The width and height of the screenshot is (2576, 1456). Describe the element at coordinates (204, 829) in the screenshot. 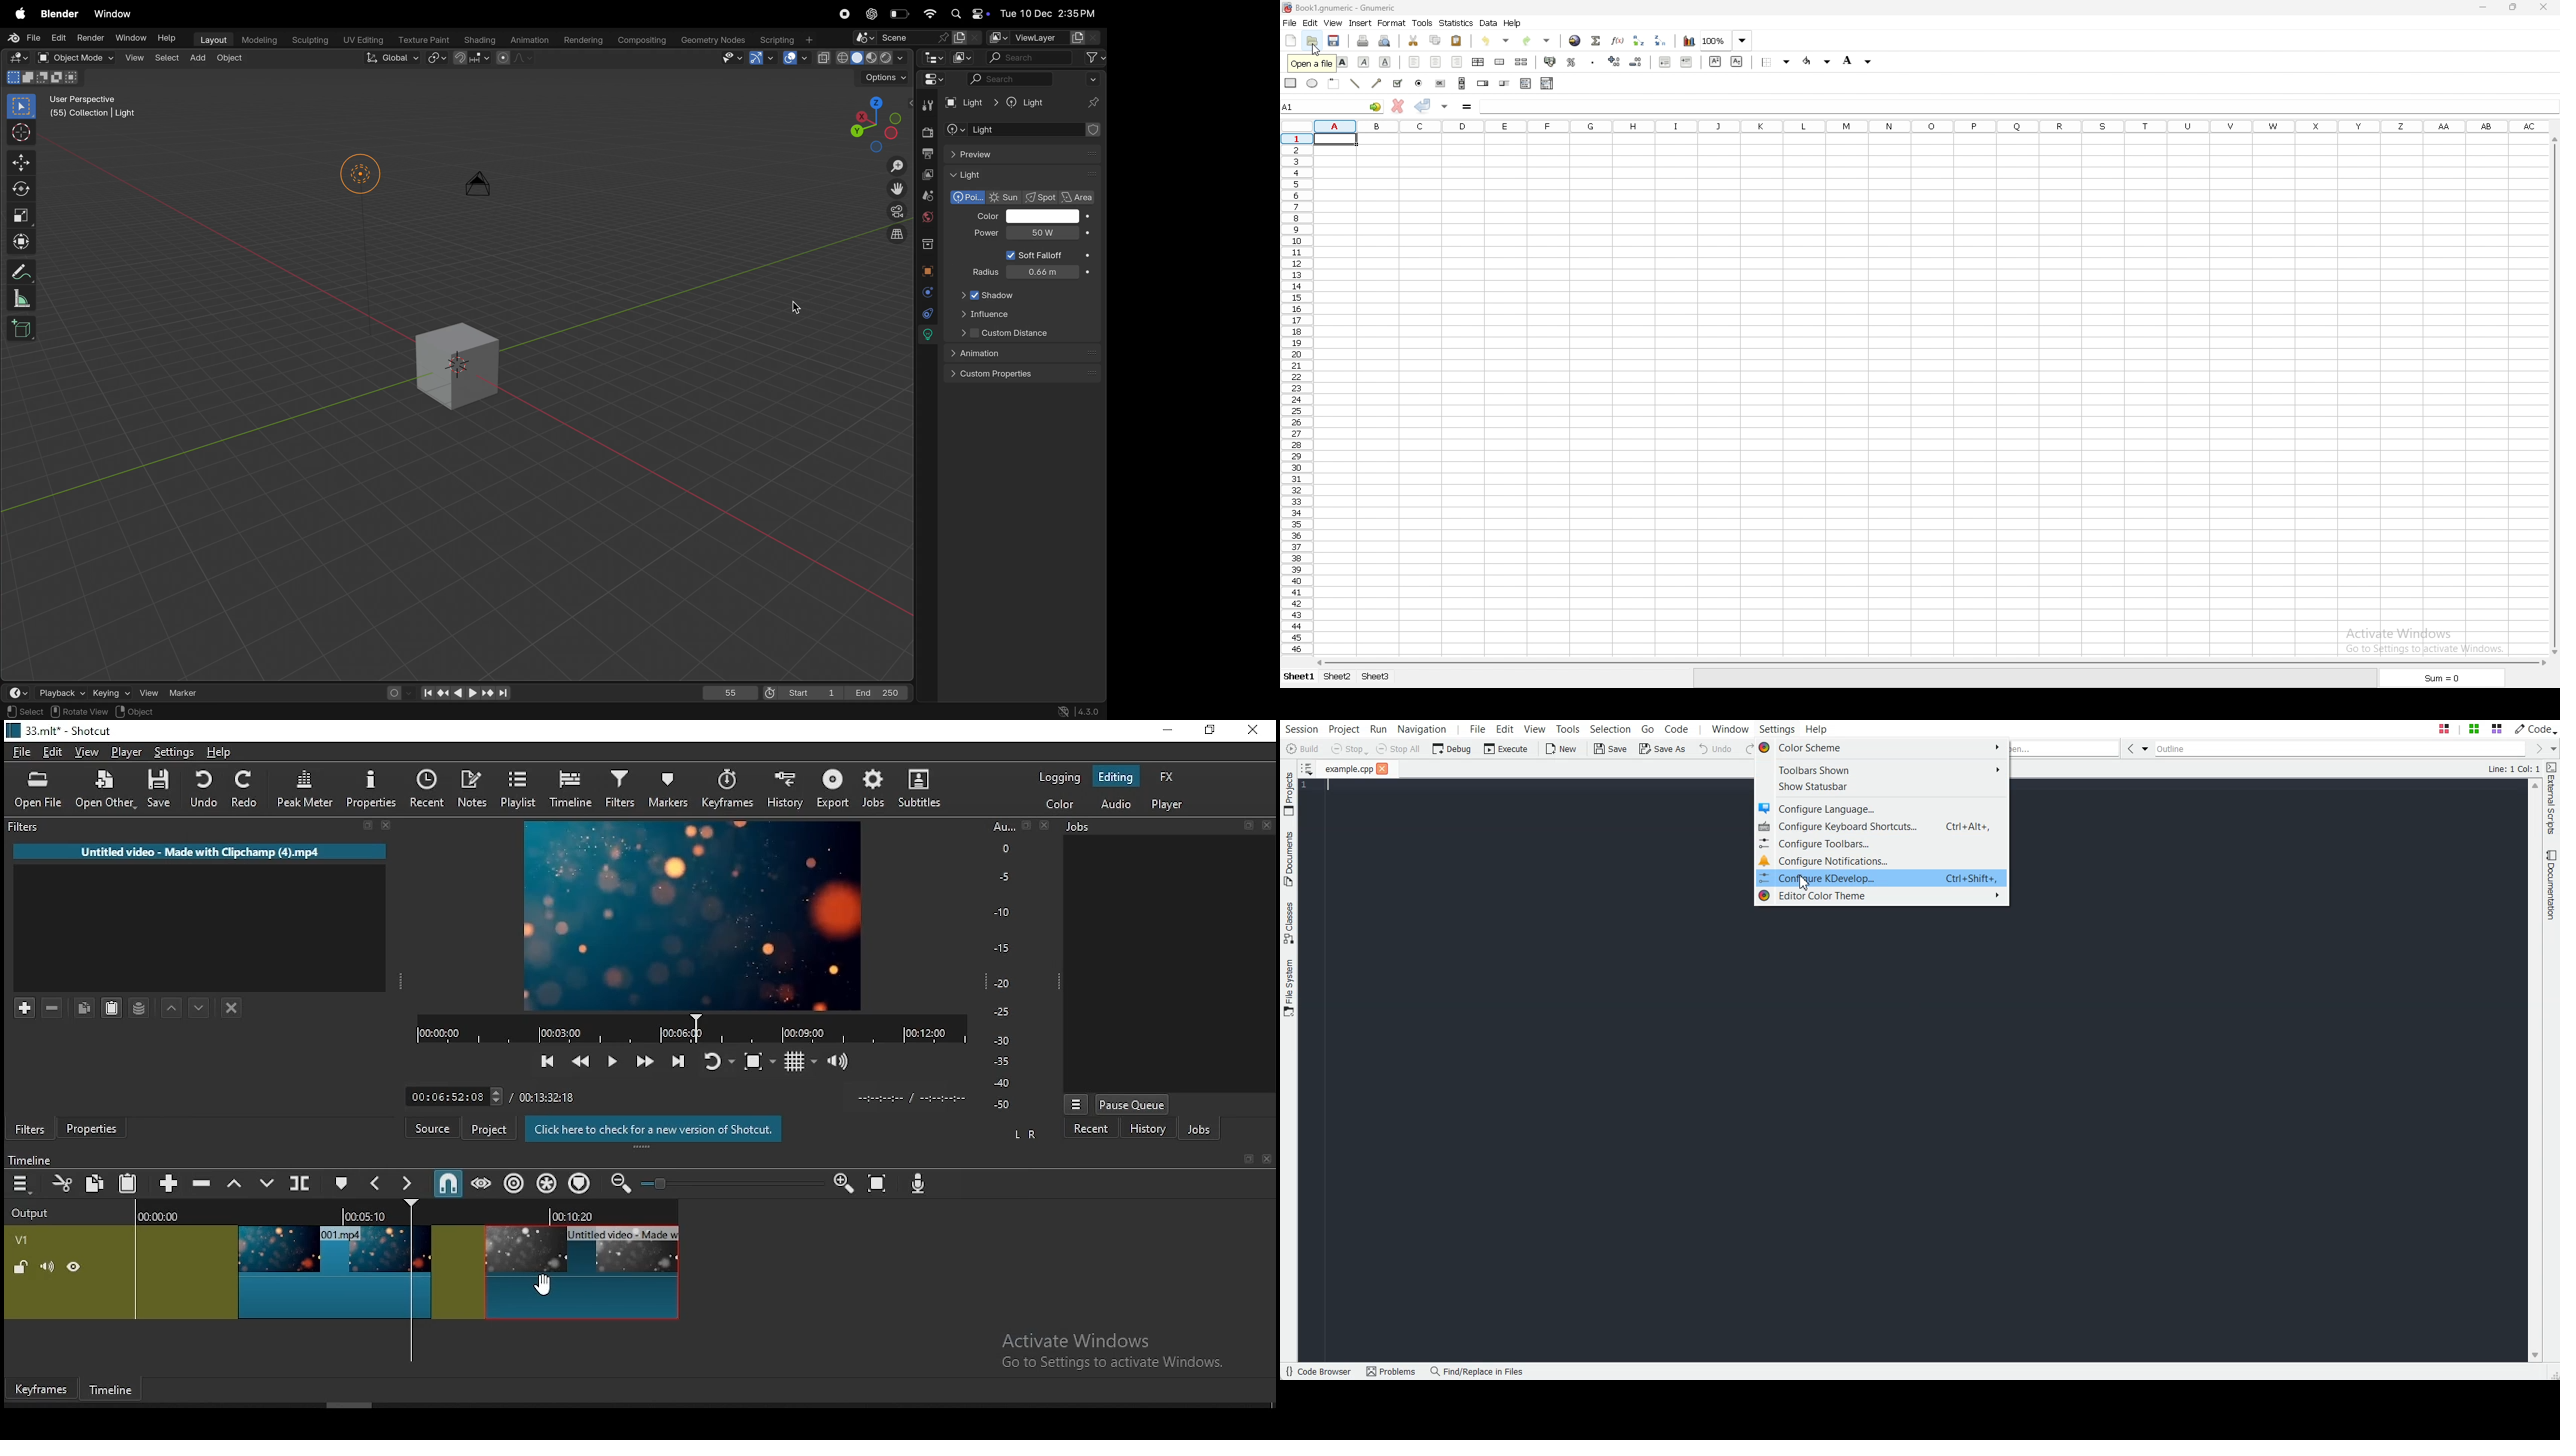

I see `filters` at that location.